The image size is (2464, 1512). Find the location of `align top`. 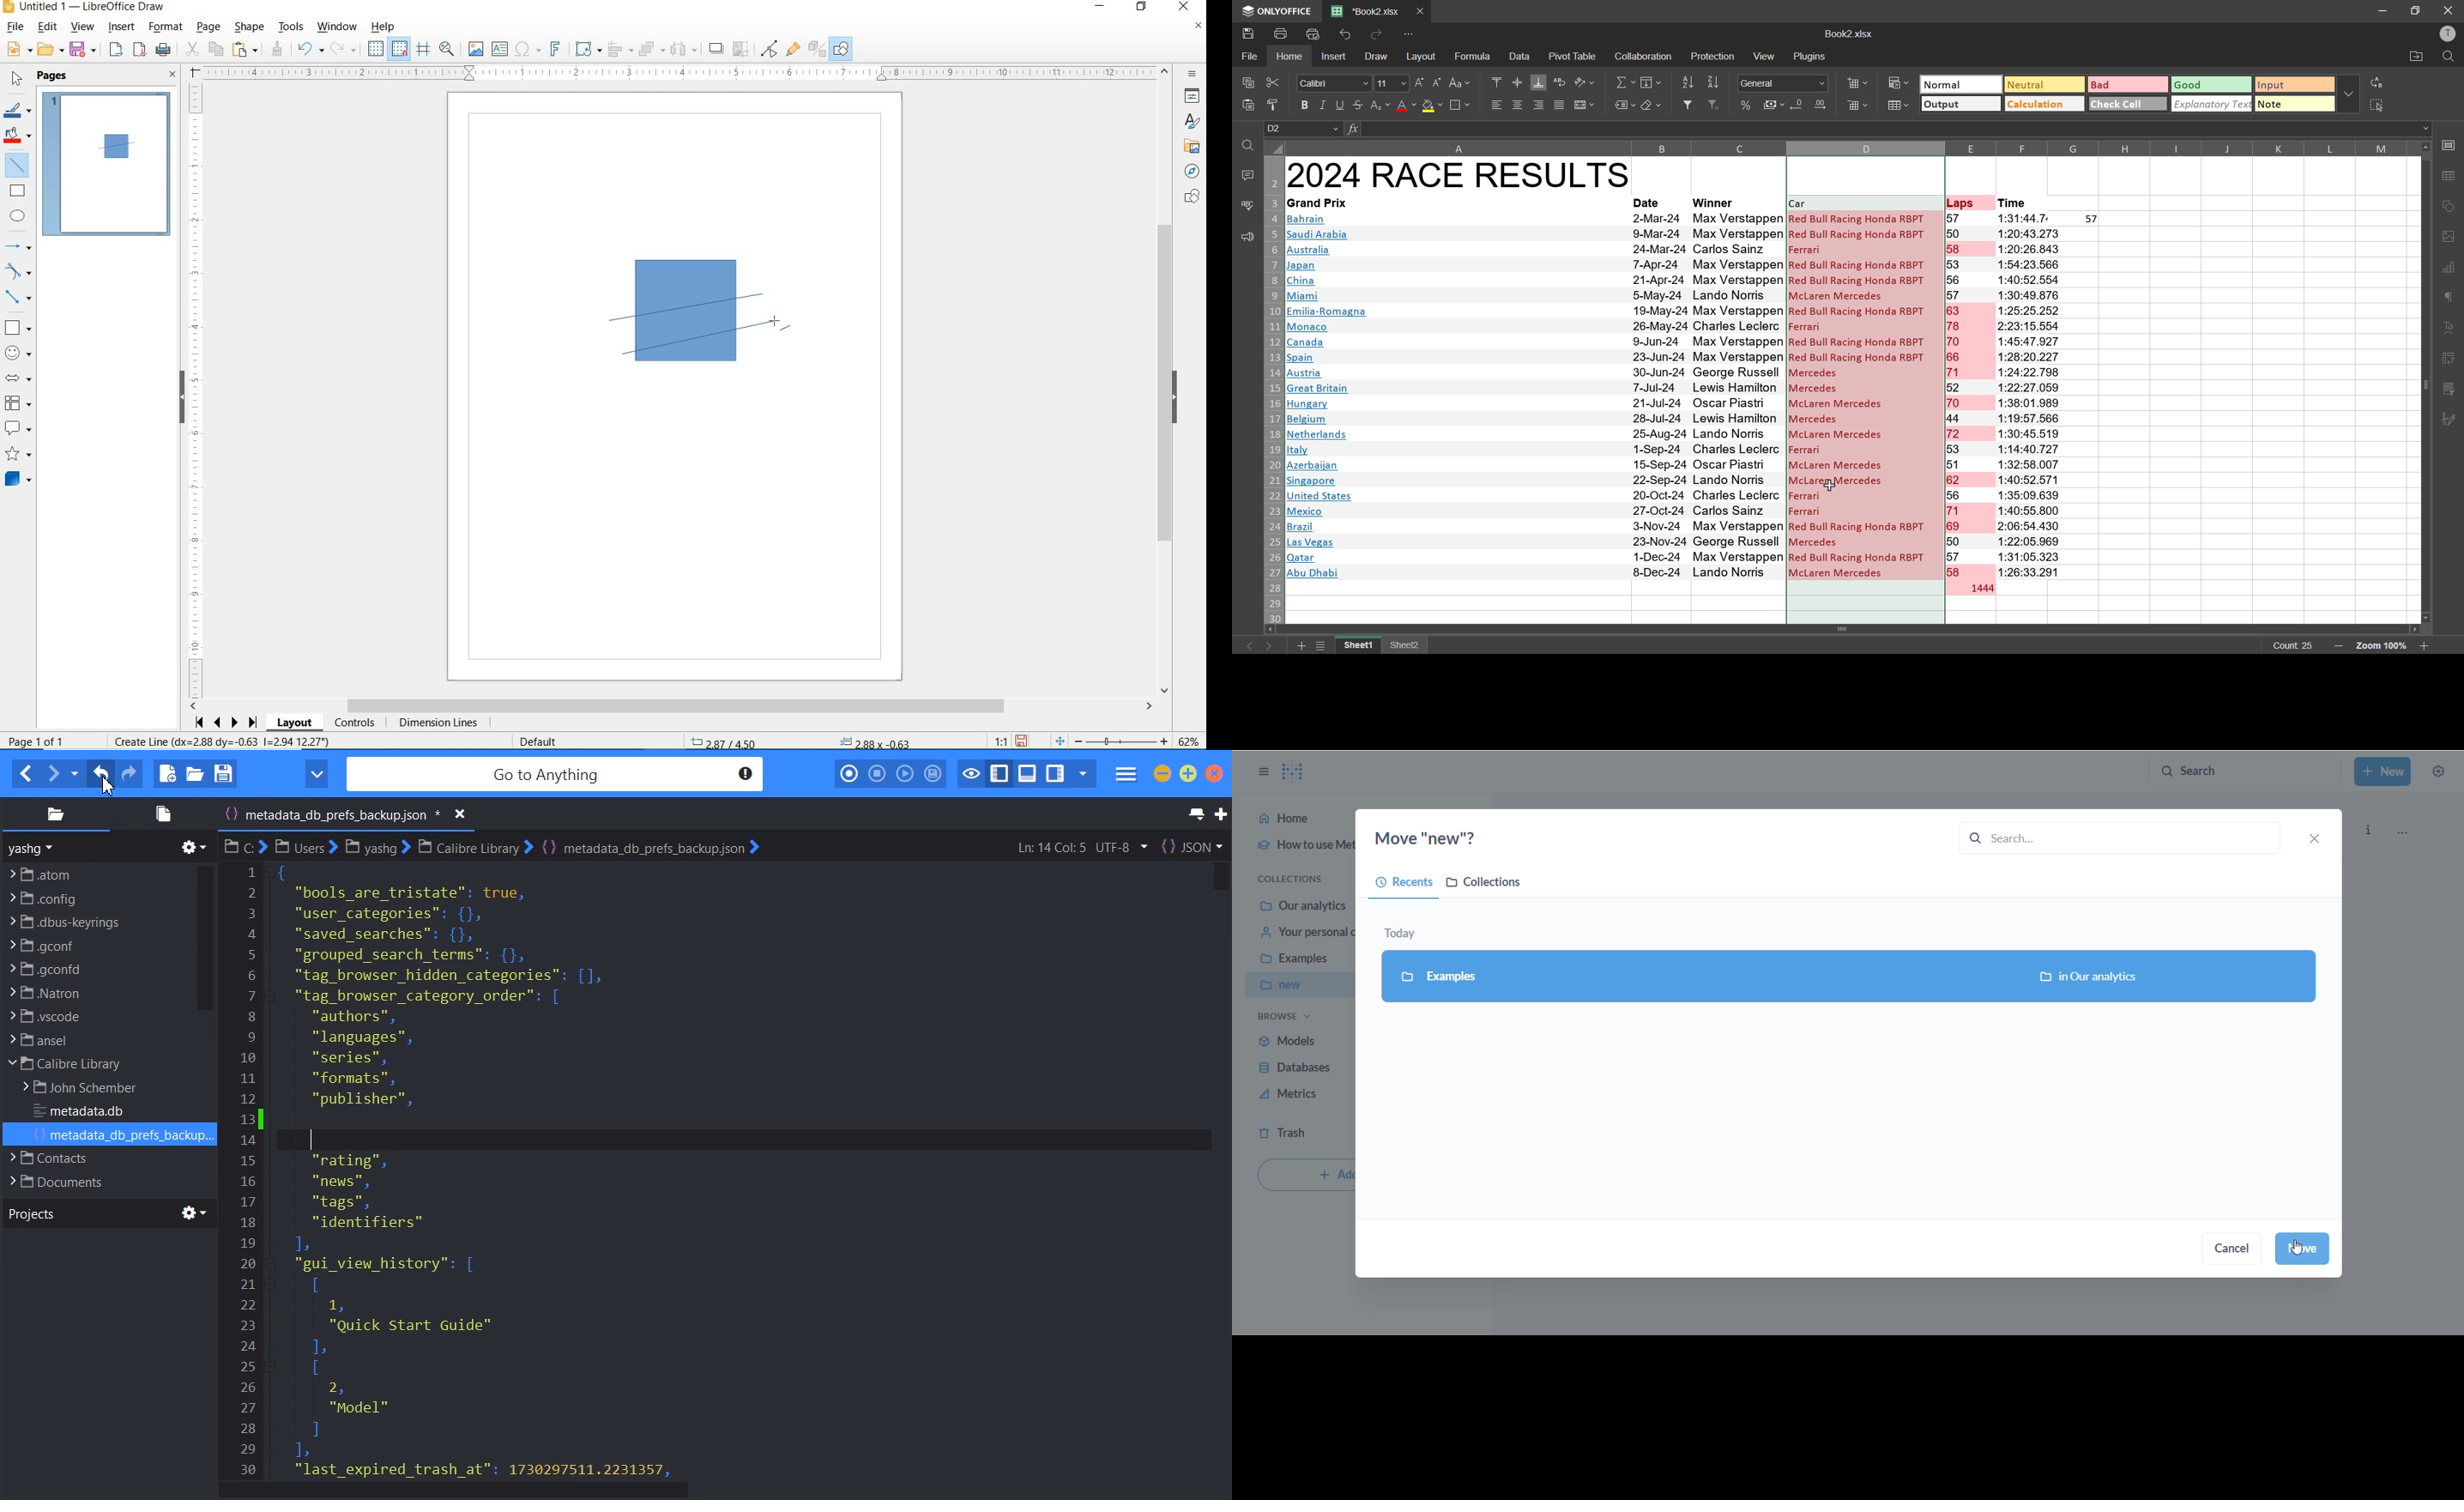

align top is located at coordinates (1496, 81).